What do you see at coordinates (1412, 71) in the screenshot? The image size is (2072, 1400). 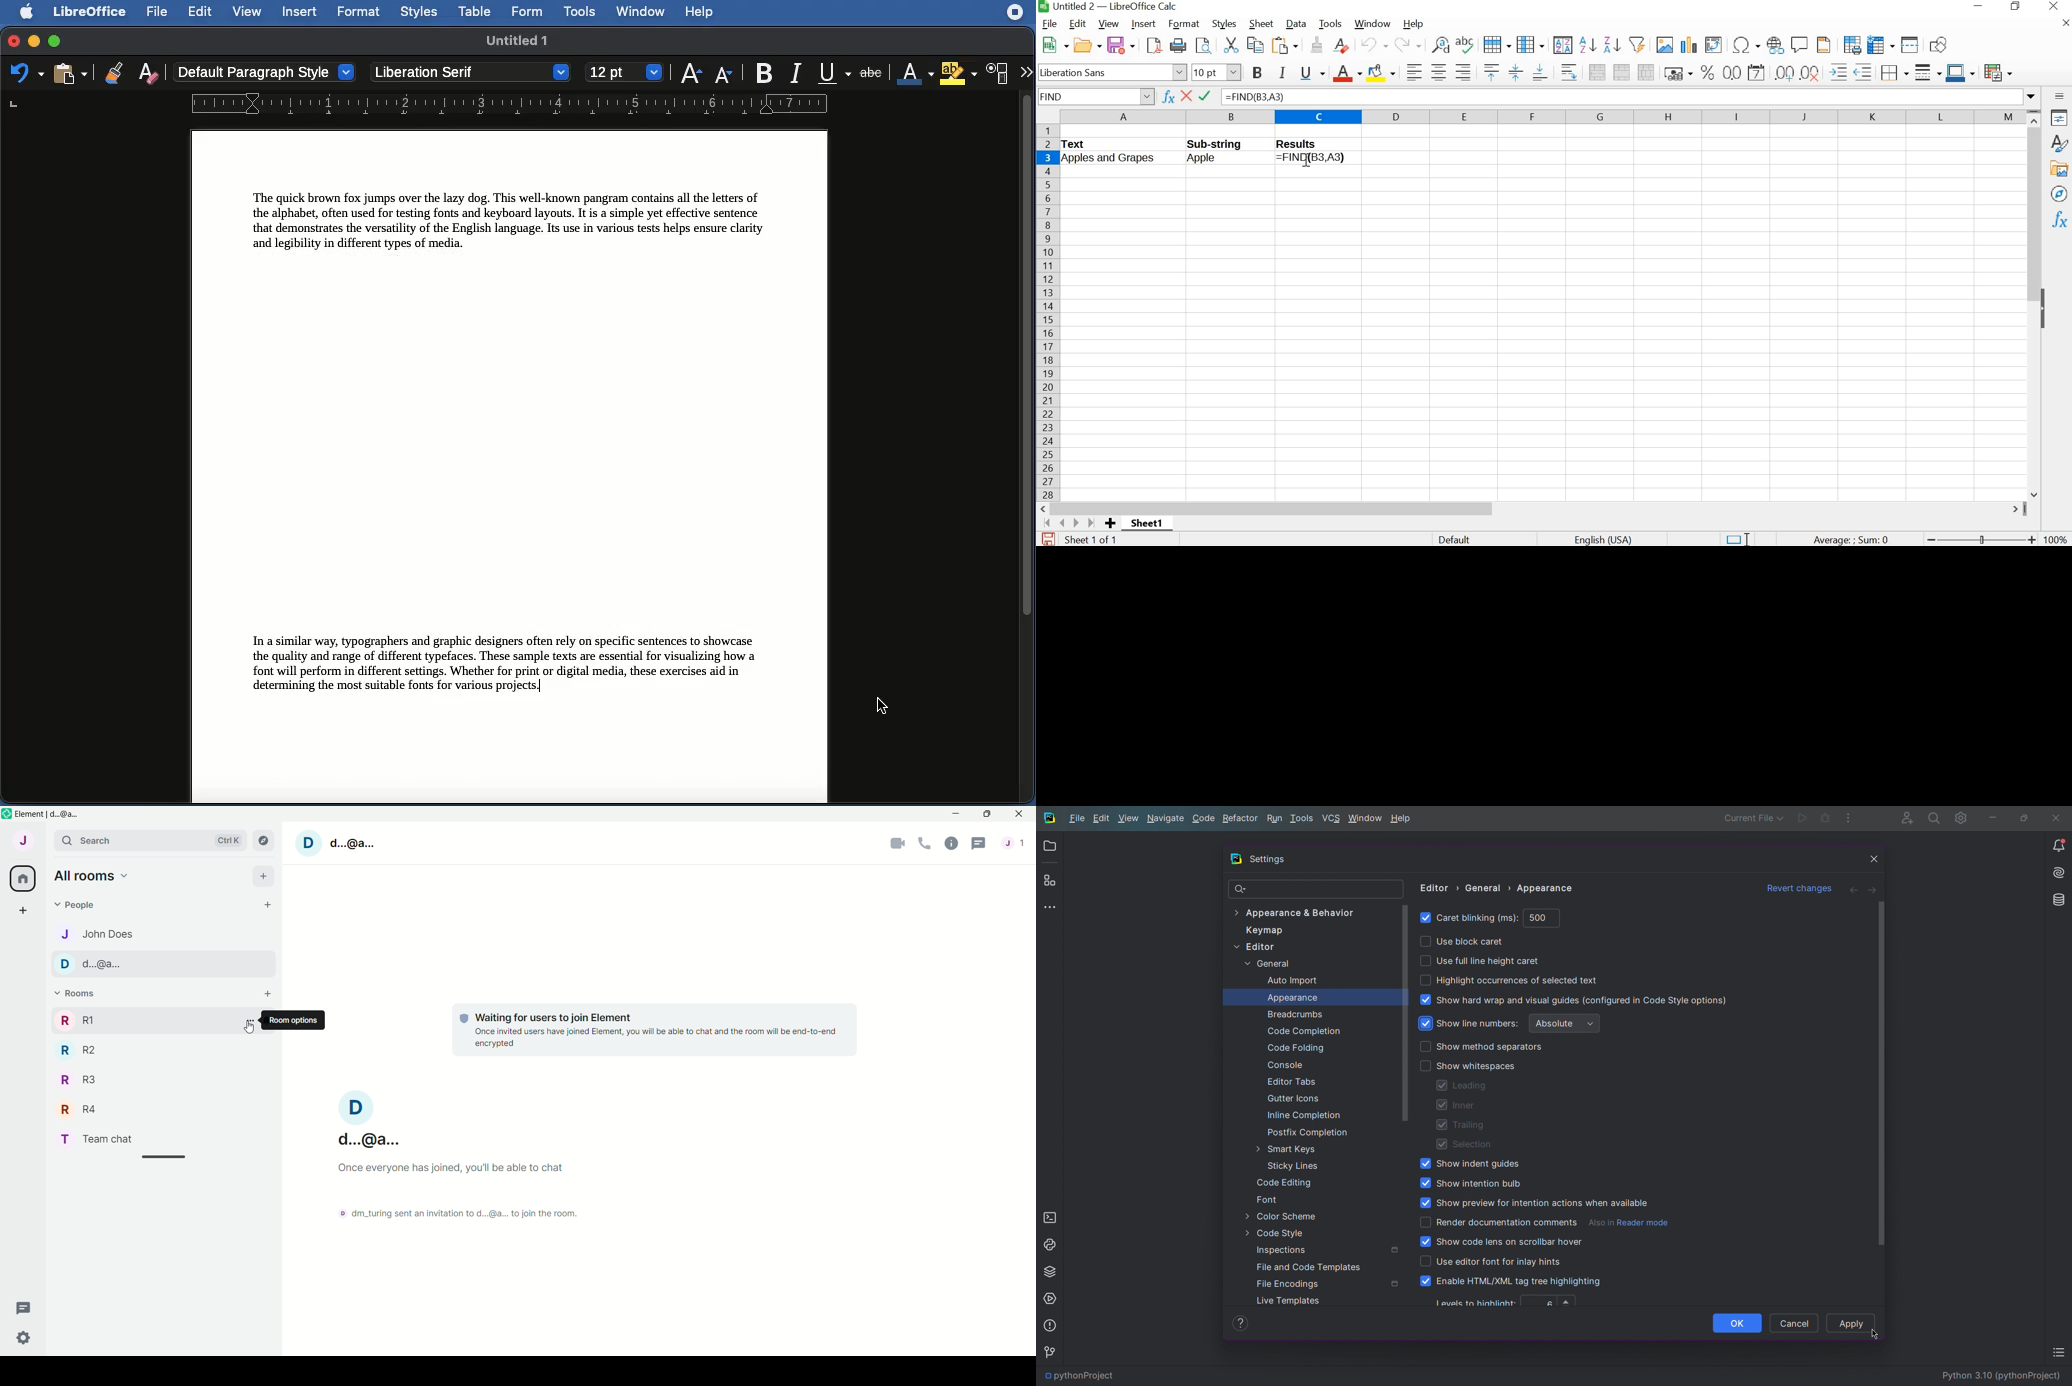 I see `align left` at bounding box center [1412, 71].